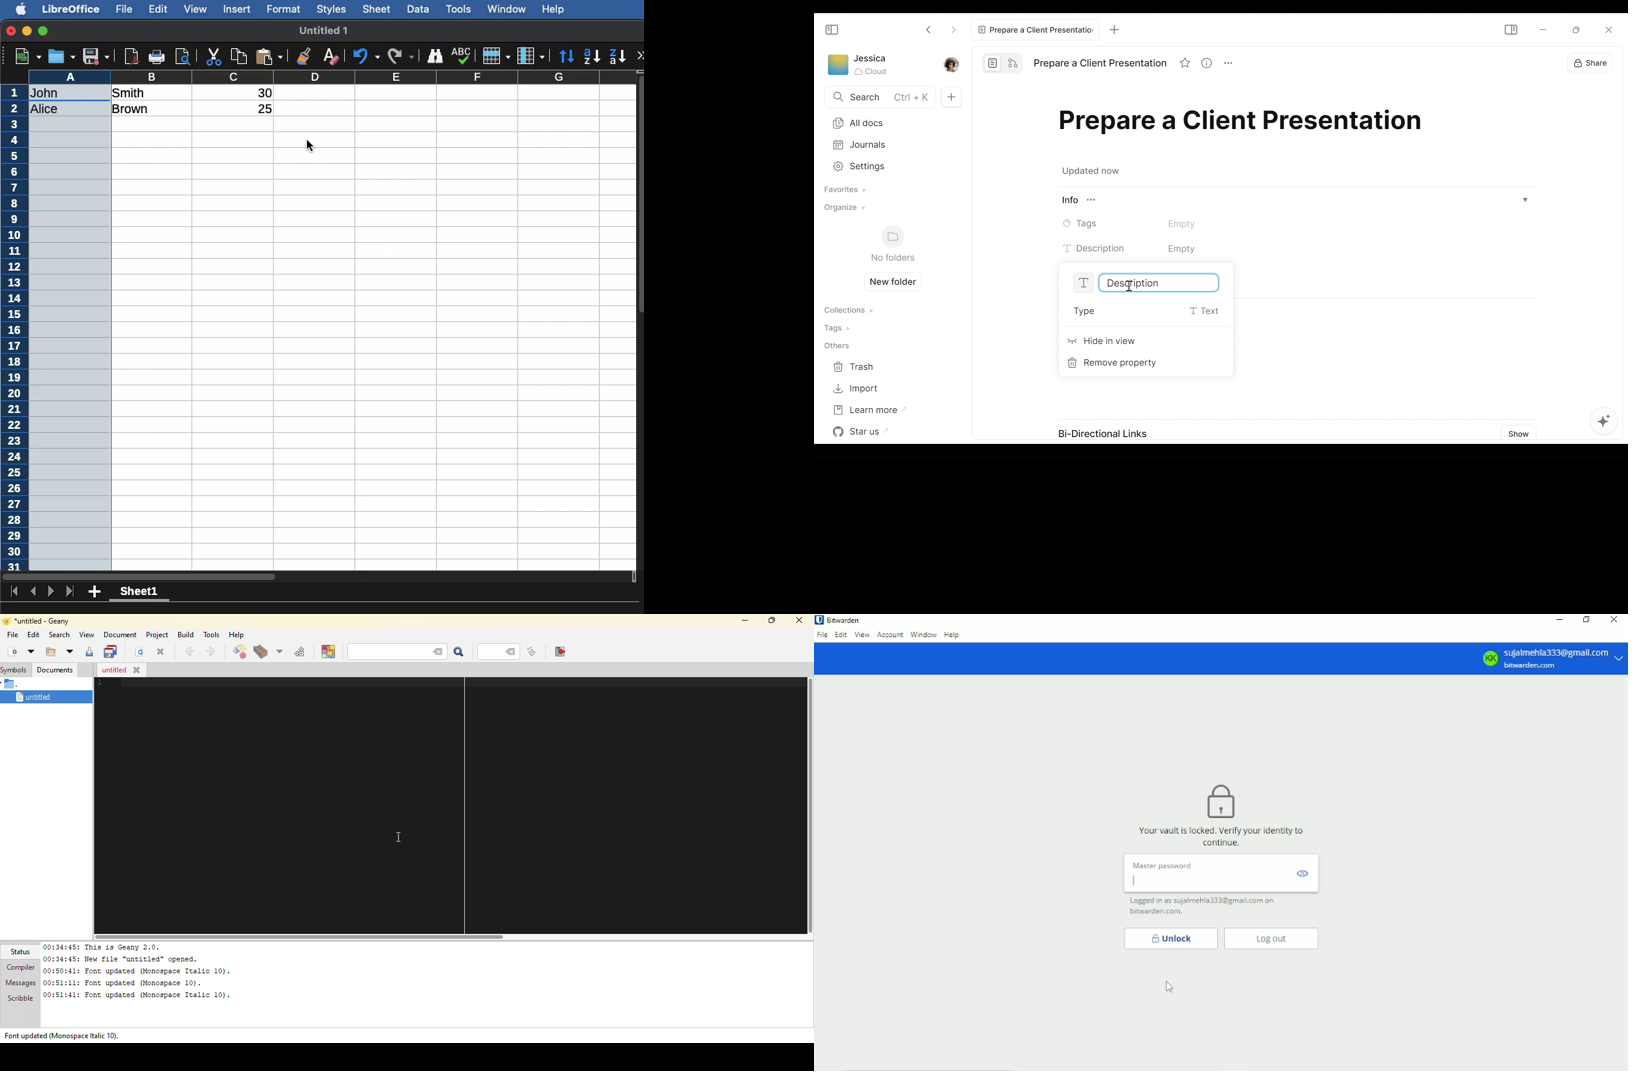 The width and height of the screenshot is (1652, 1092). Describe the element at coordinates (1588, 619) in the screenshot. I see `Restore down` at that location.